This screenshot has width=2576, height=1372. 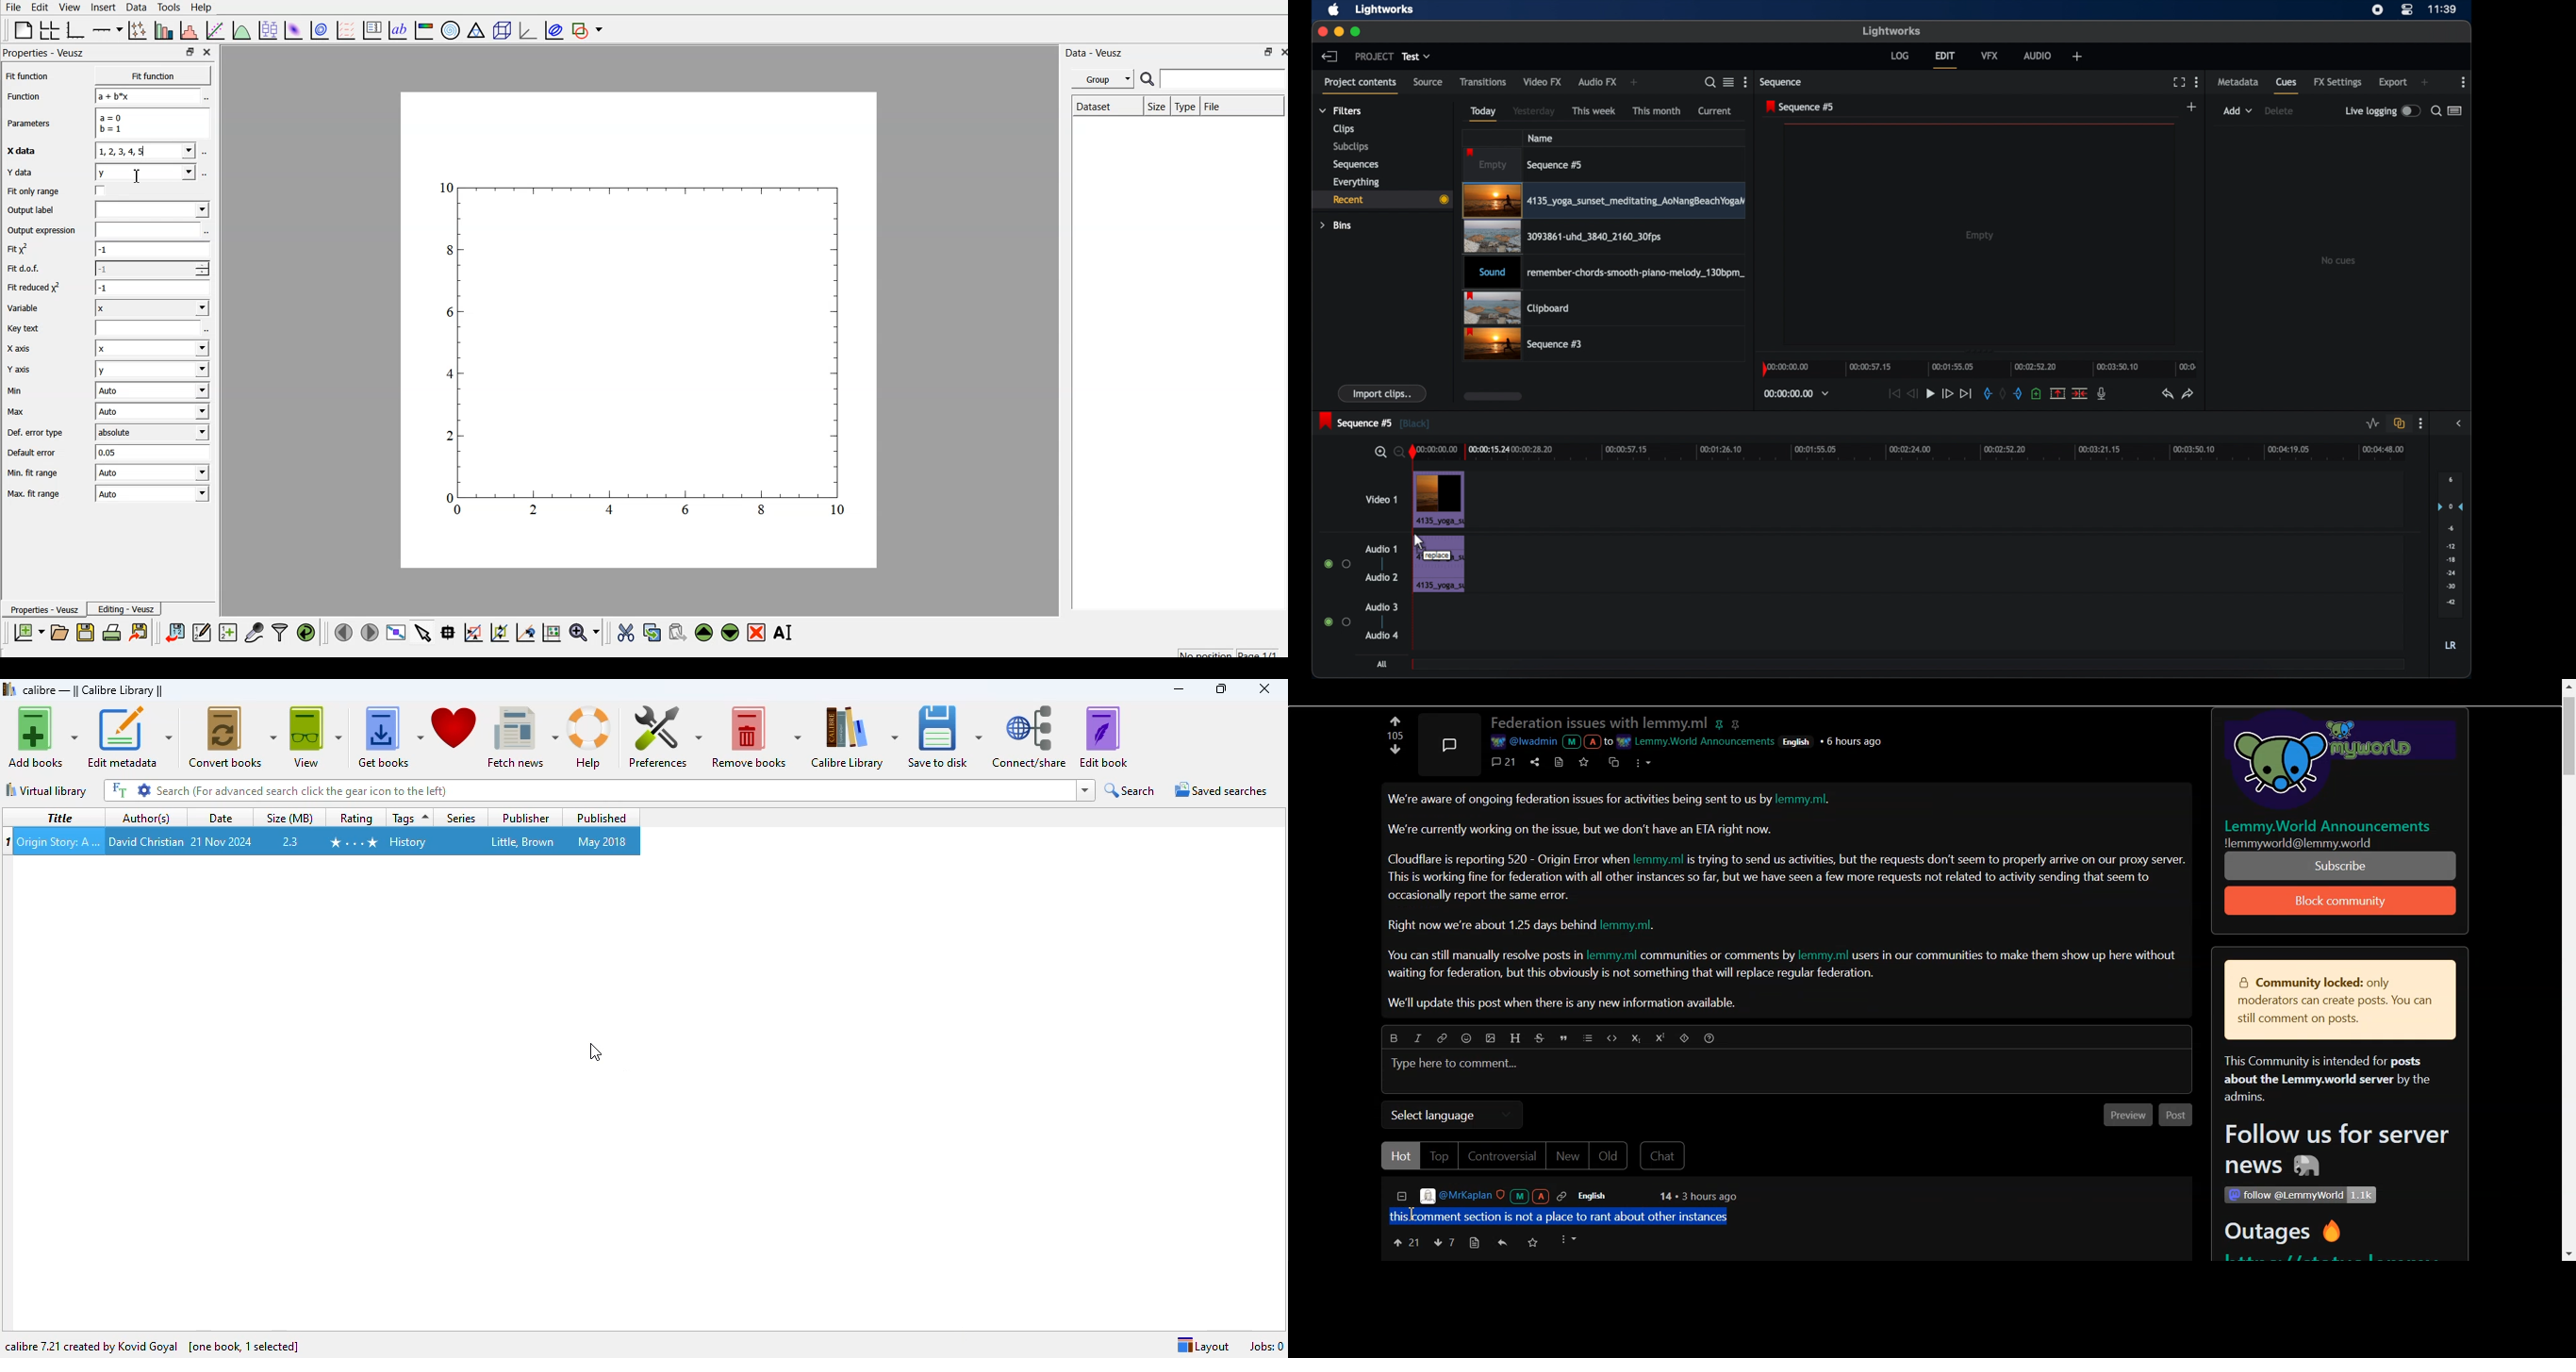 I want to click on filters, so click(x=1341, y=111).